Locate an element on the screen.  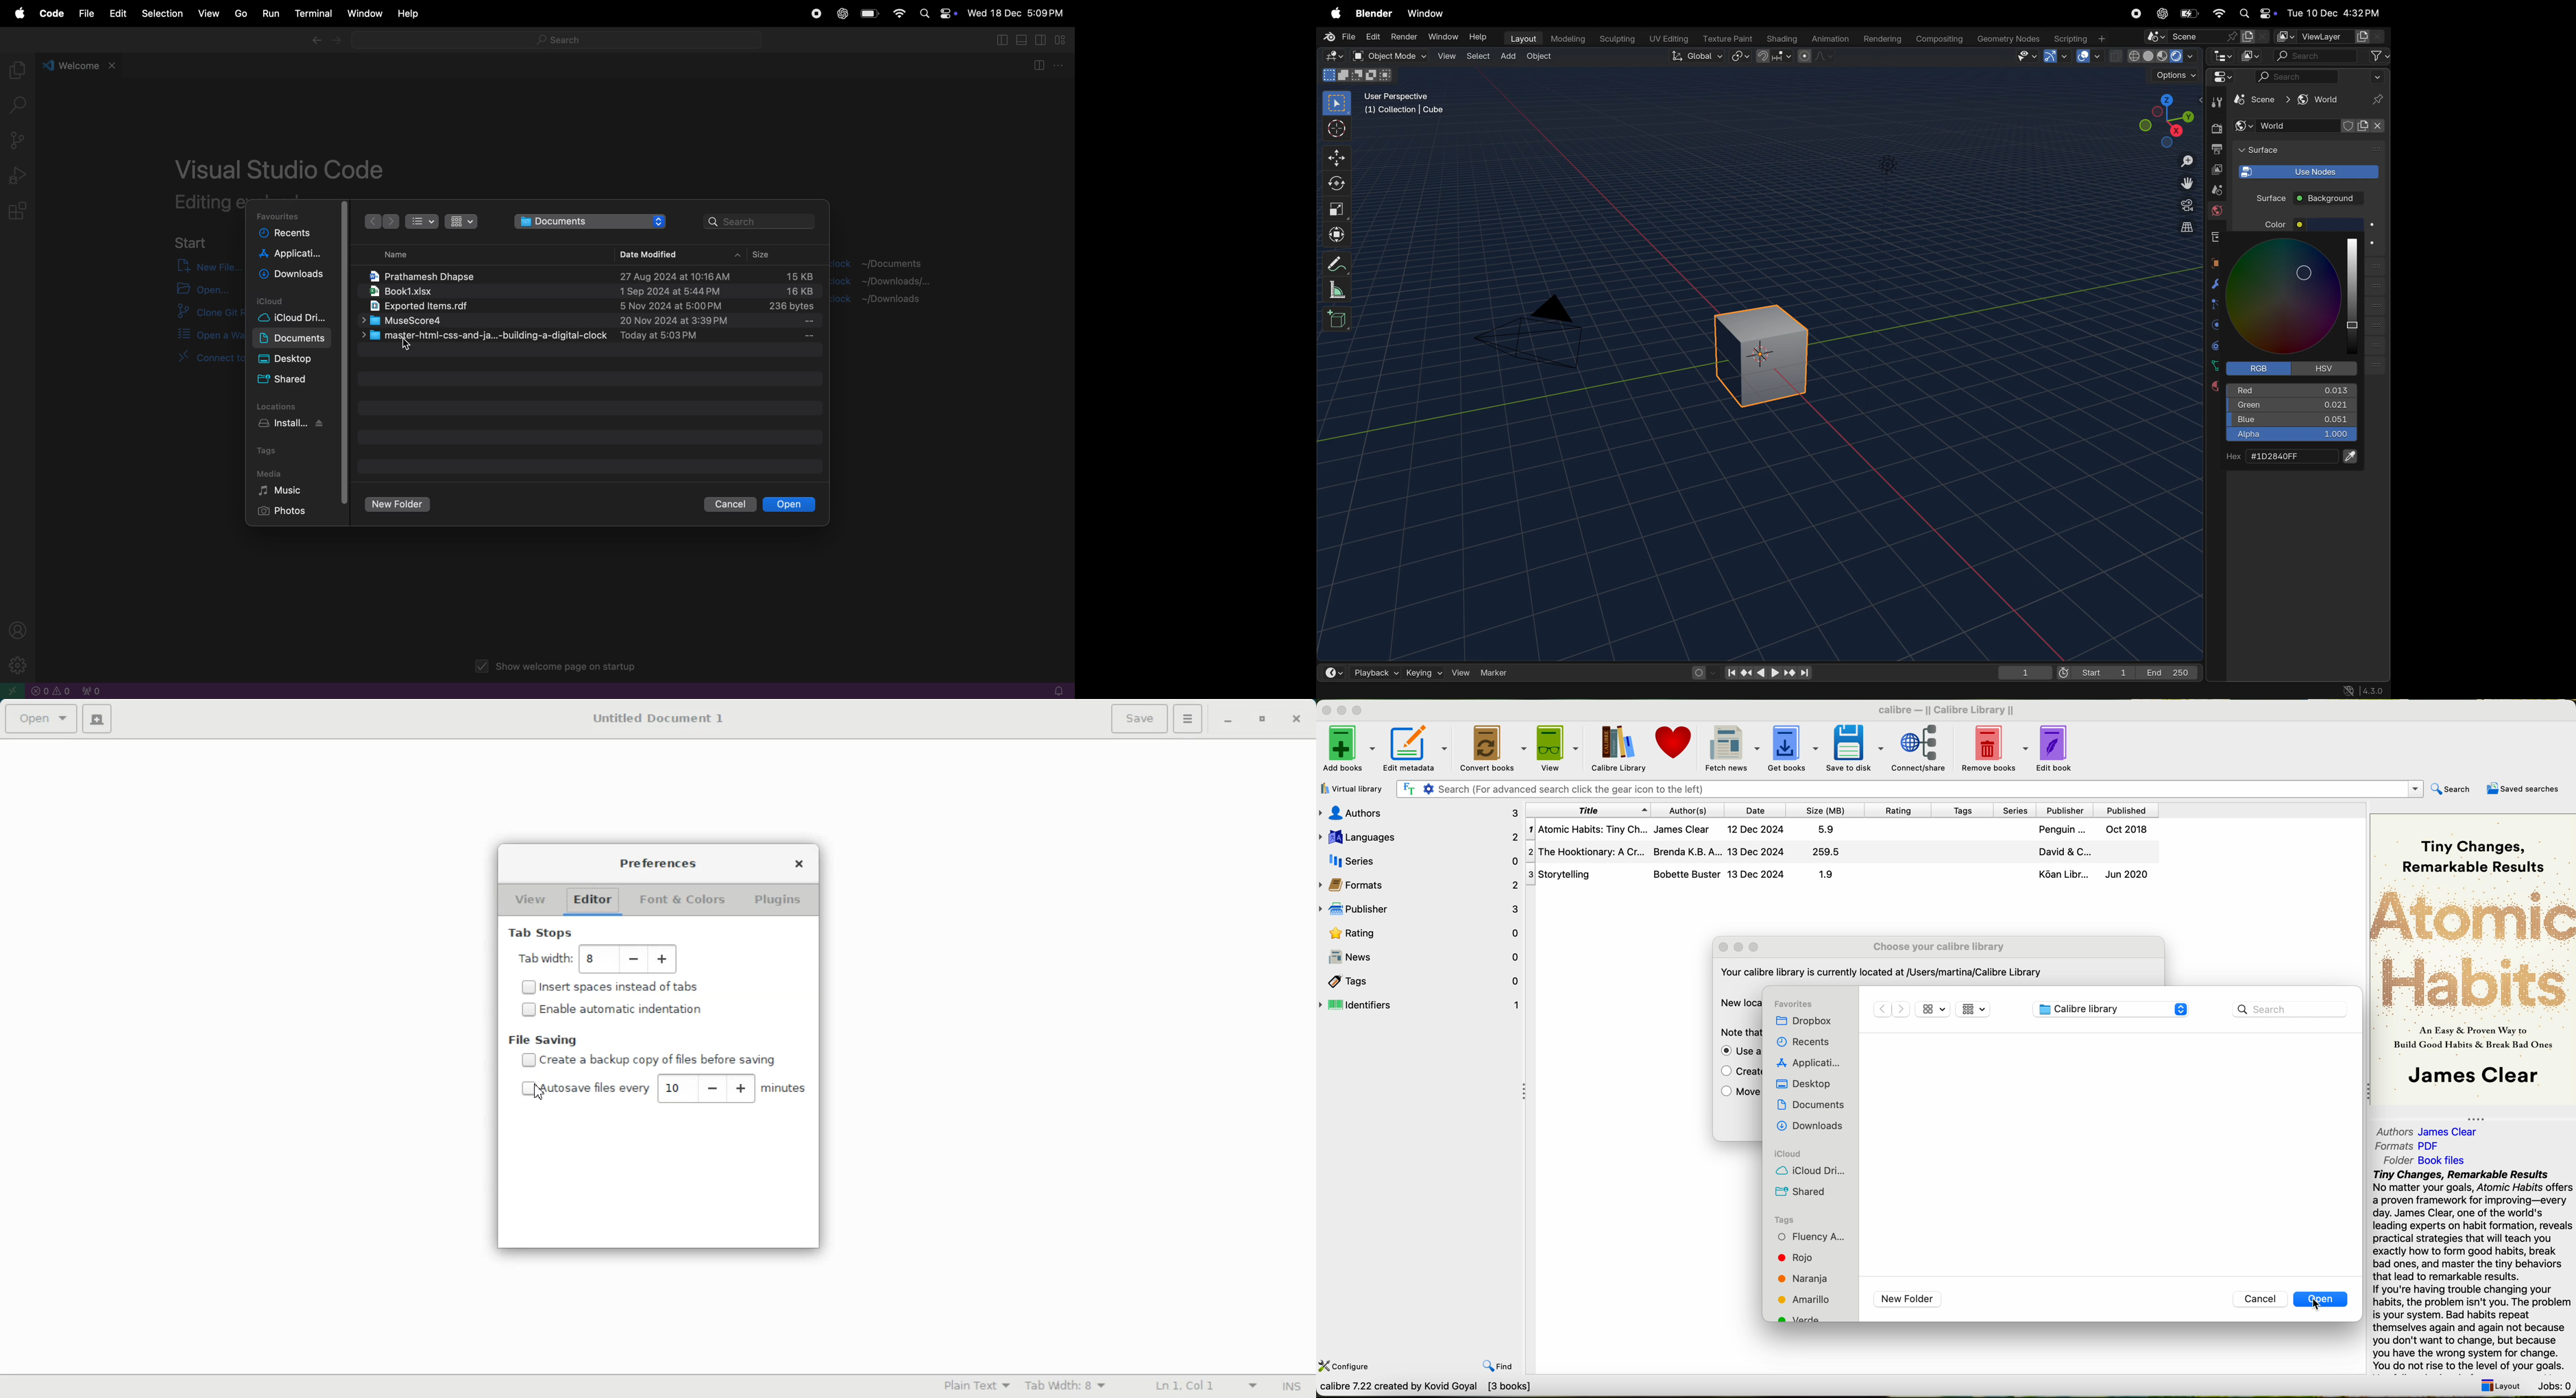
transform is located at coordinates (1338, 233).